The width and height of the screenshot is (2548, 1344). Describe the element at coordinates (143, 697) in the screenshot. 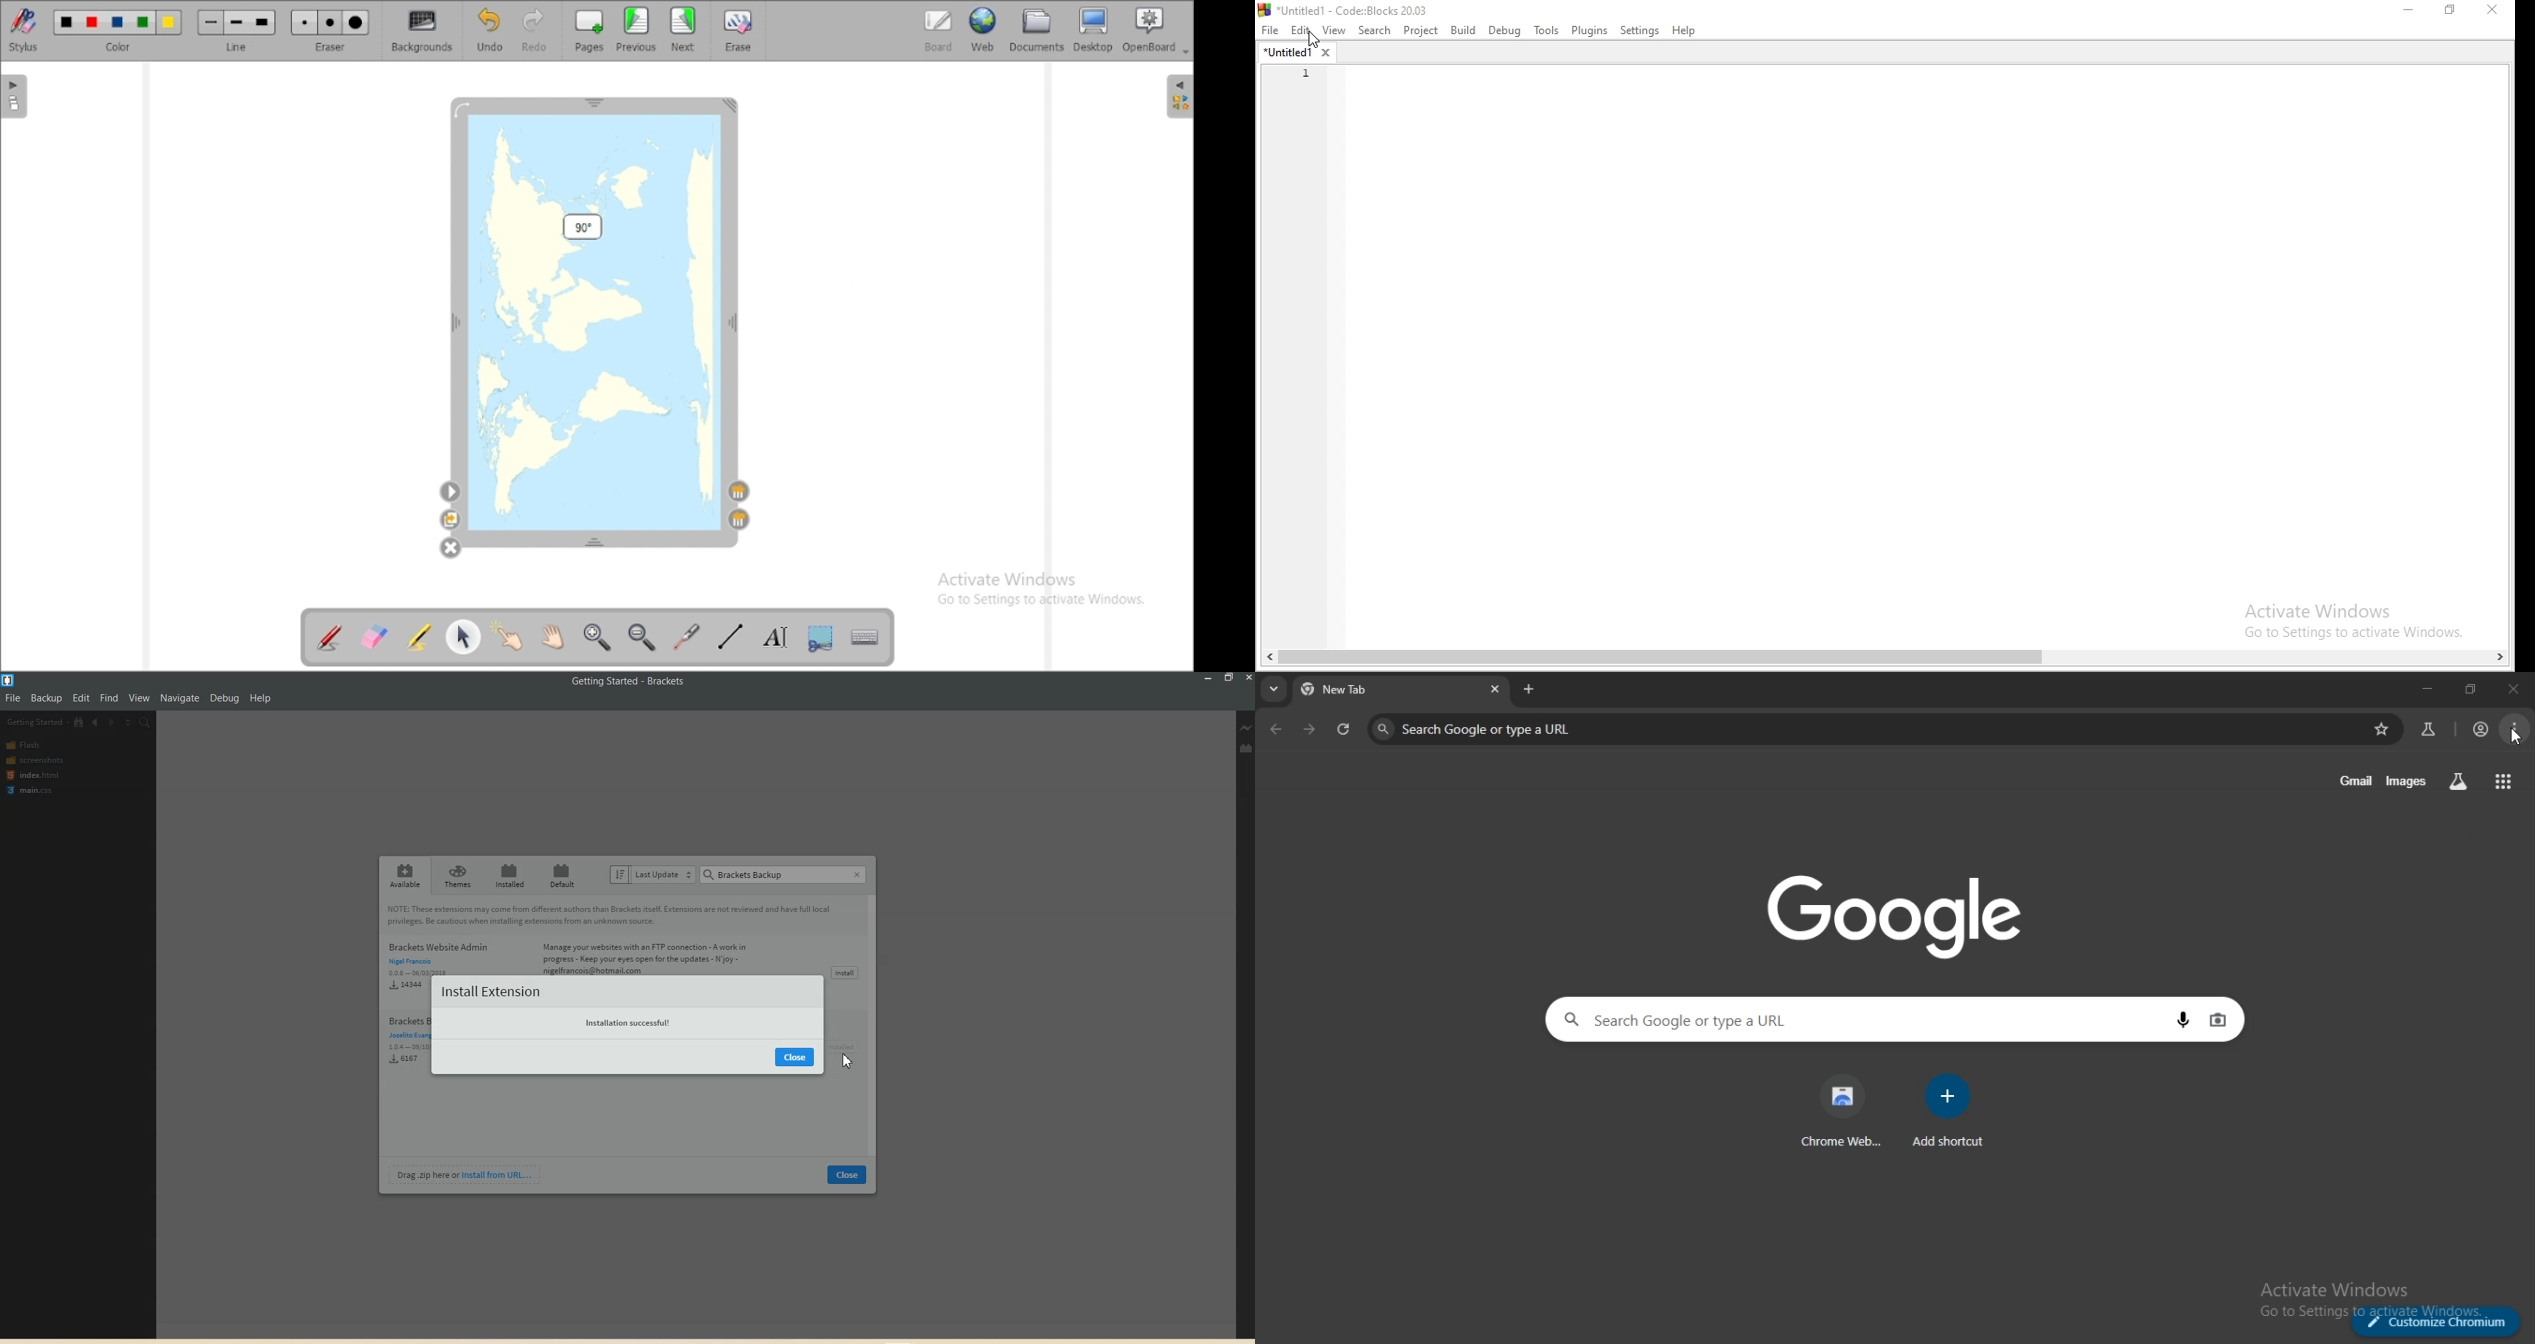

I see `View` at that location.